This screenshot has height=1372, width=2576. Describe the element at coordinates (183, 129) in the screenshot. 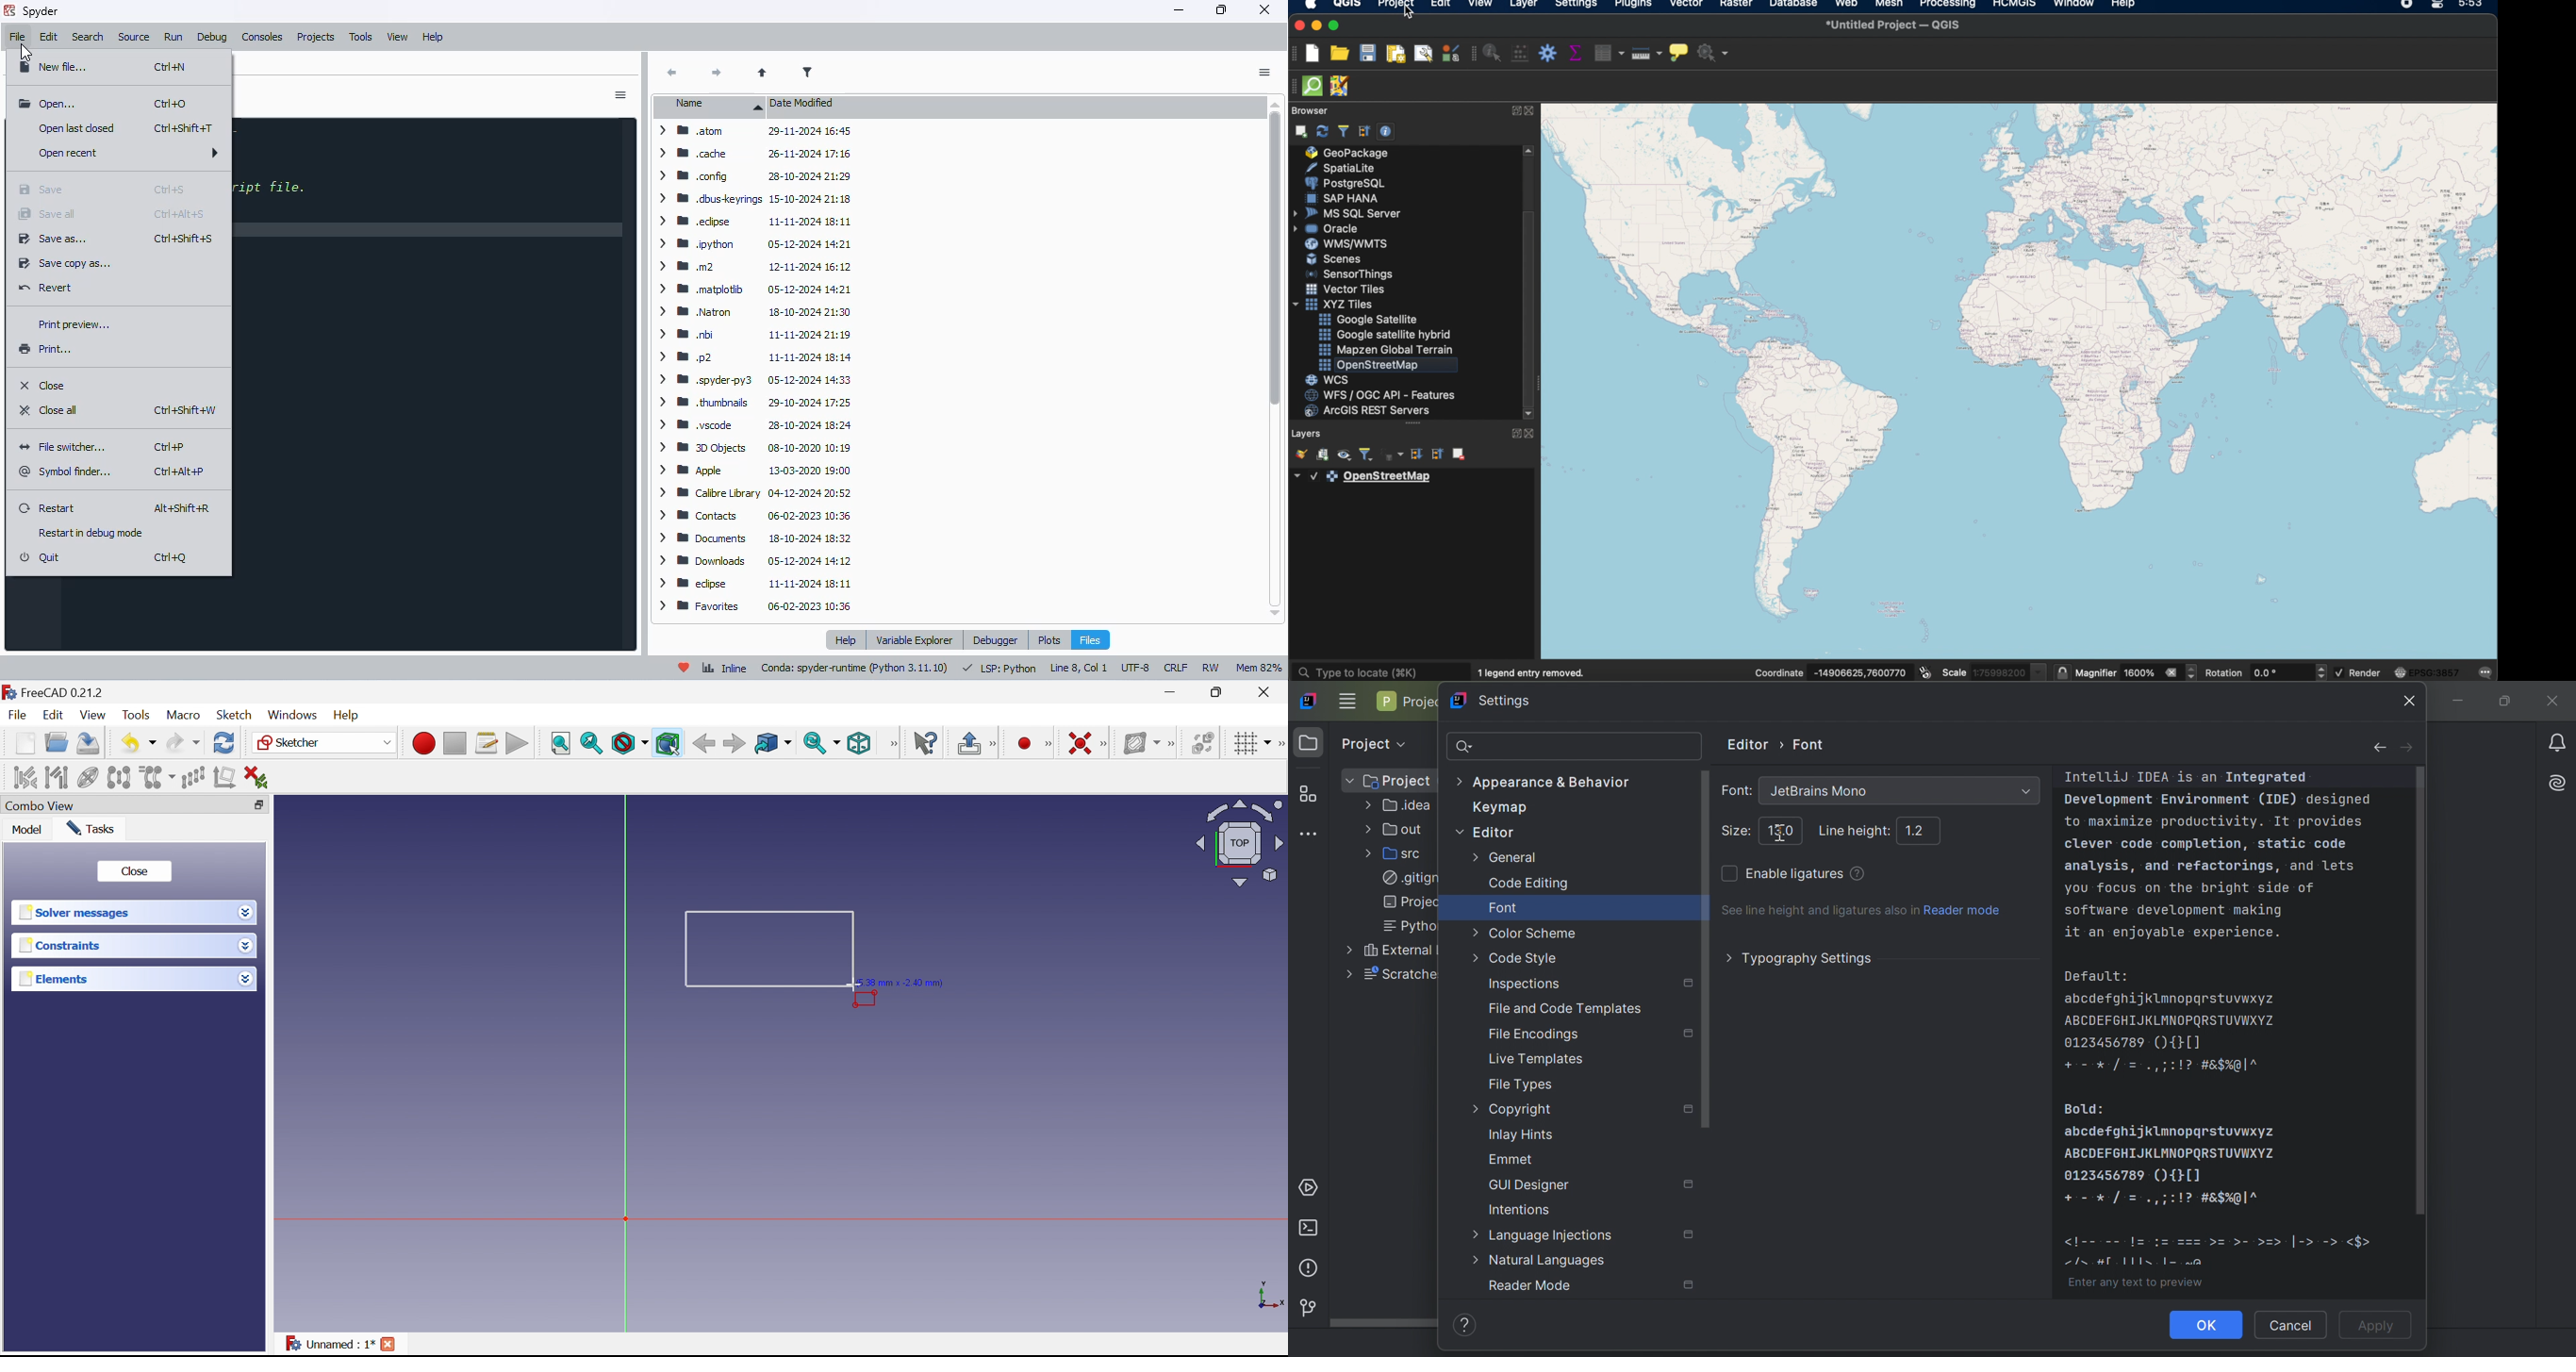

I see `shortcut for open last closed` at that location.